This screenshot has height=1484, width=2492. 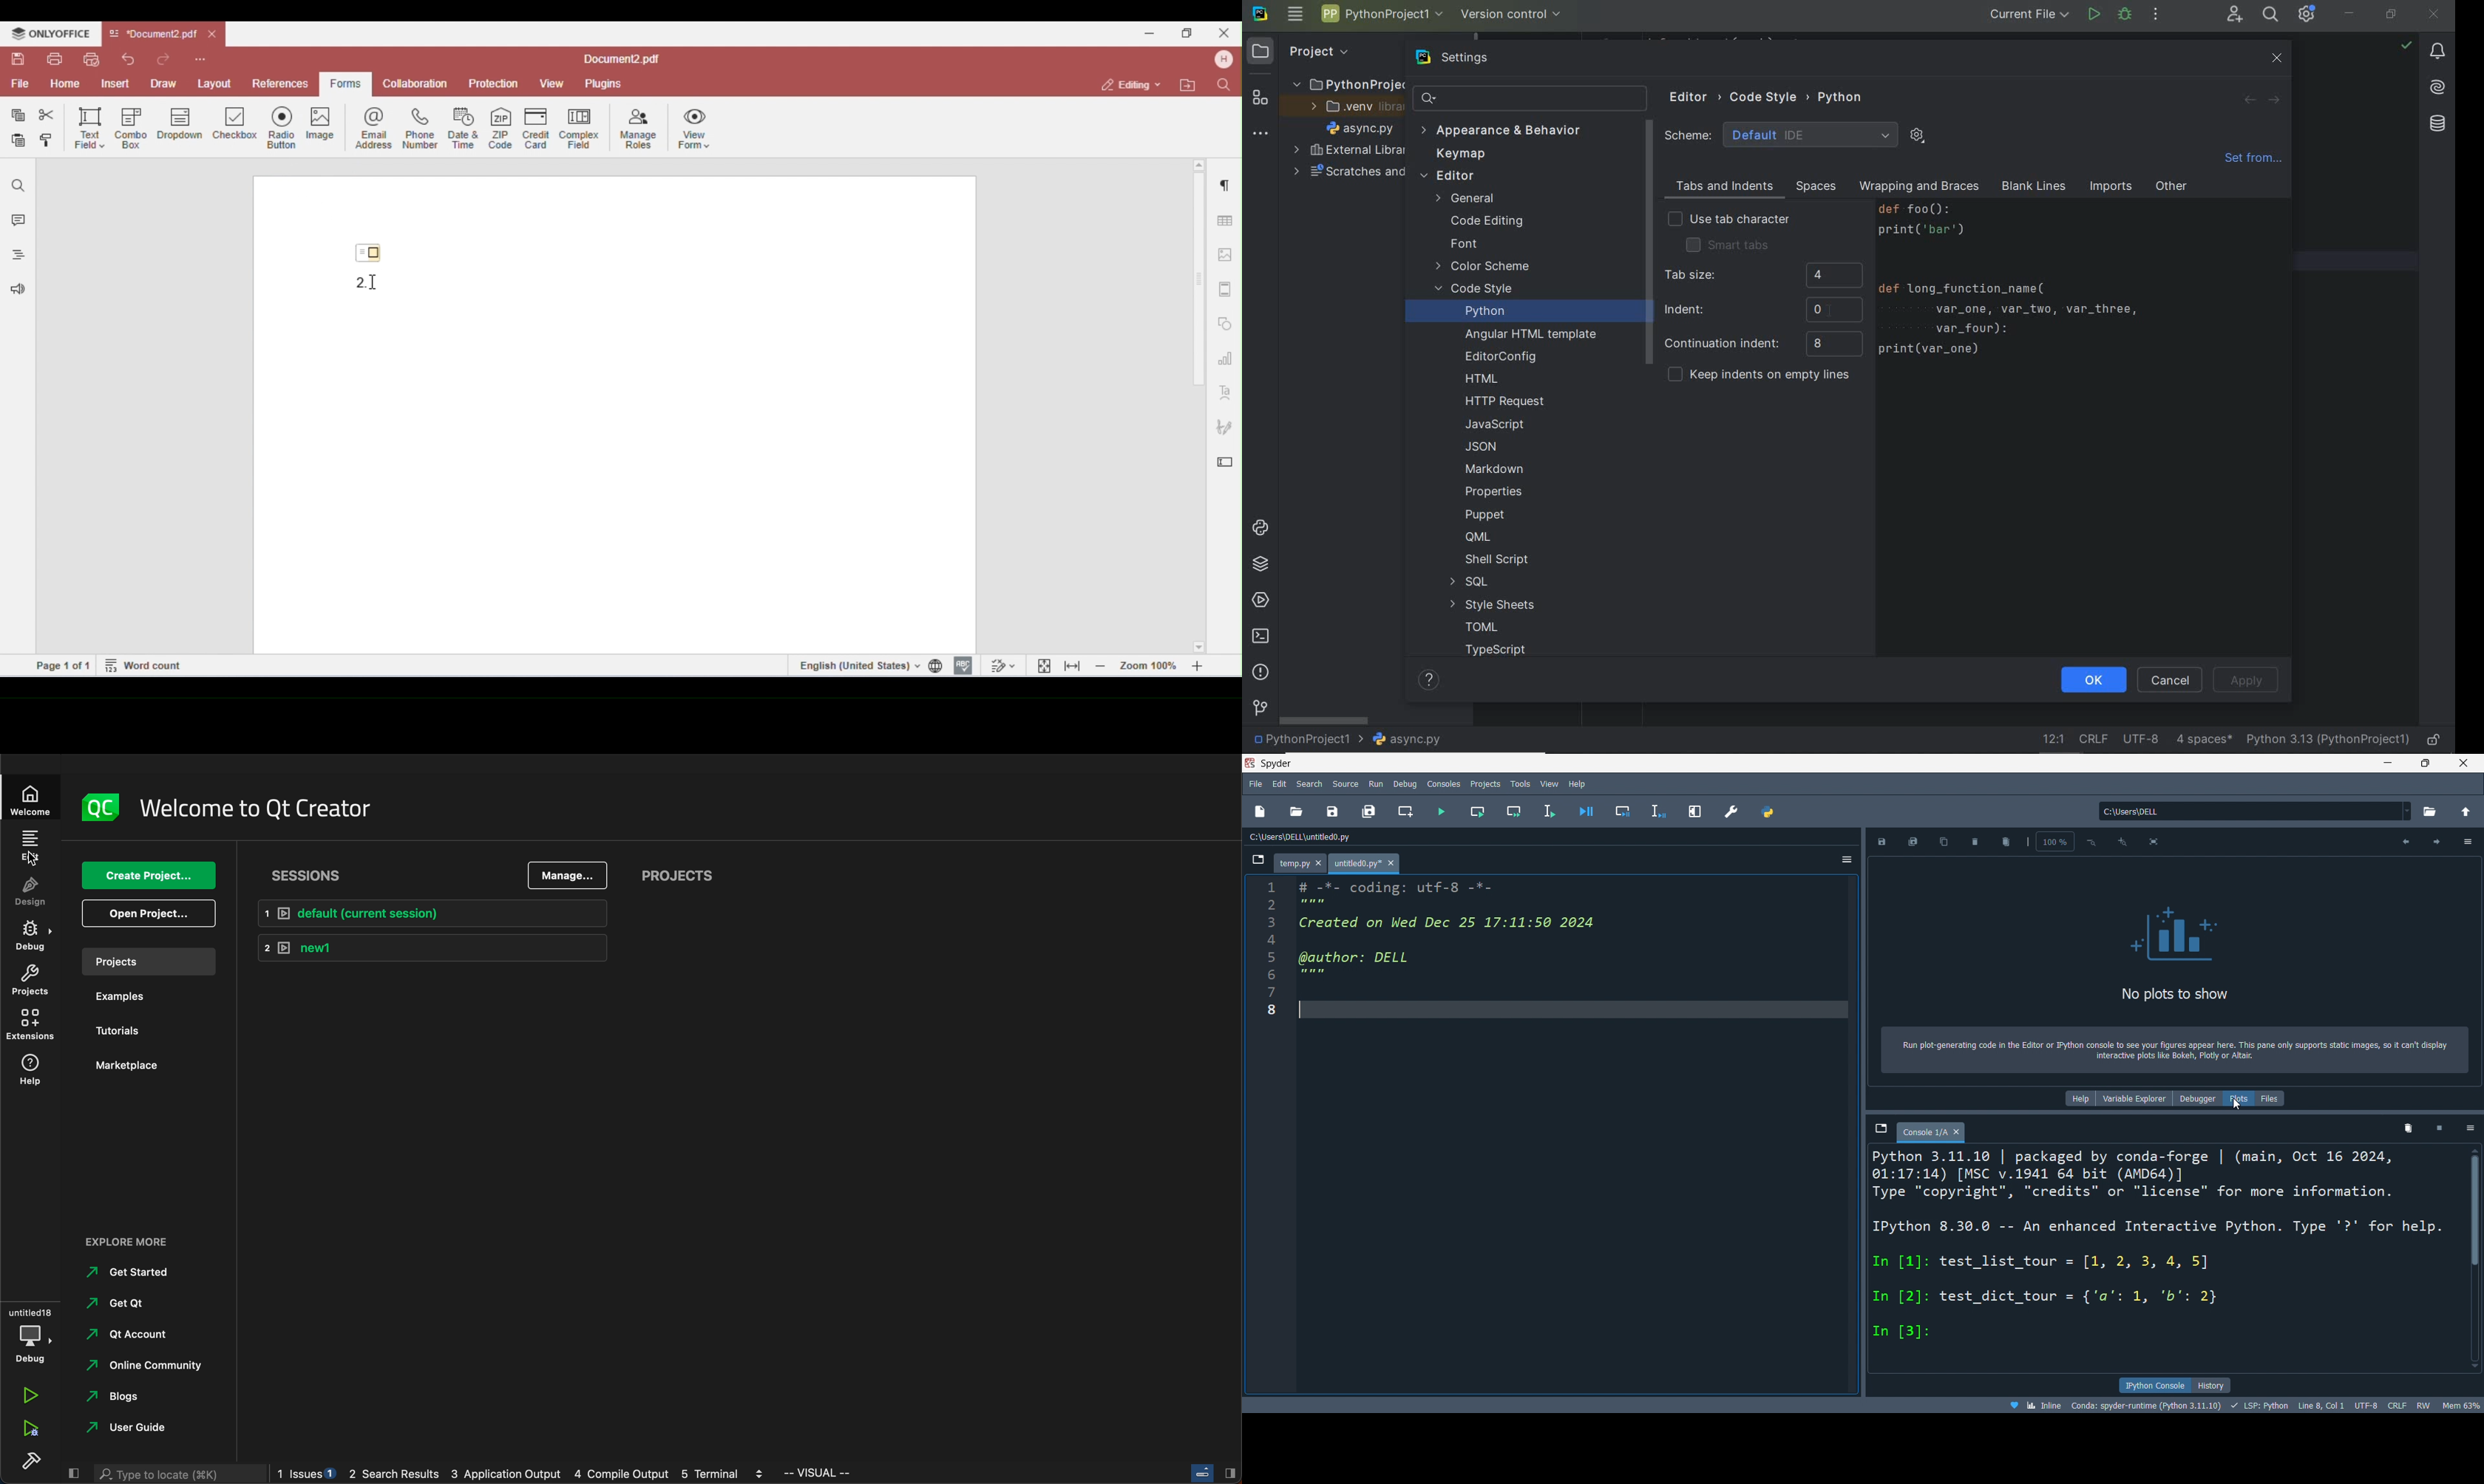 What do you see at coordinates (2465, 812) in the screenshot?
I see `open parent folder` at bounding box center [2465, 812].